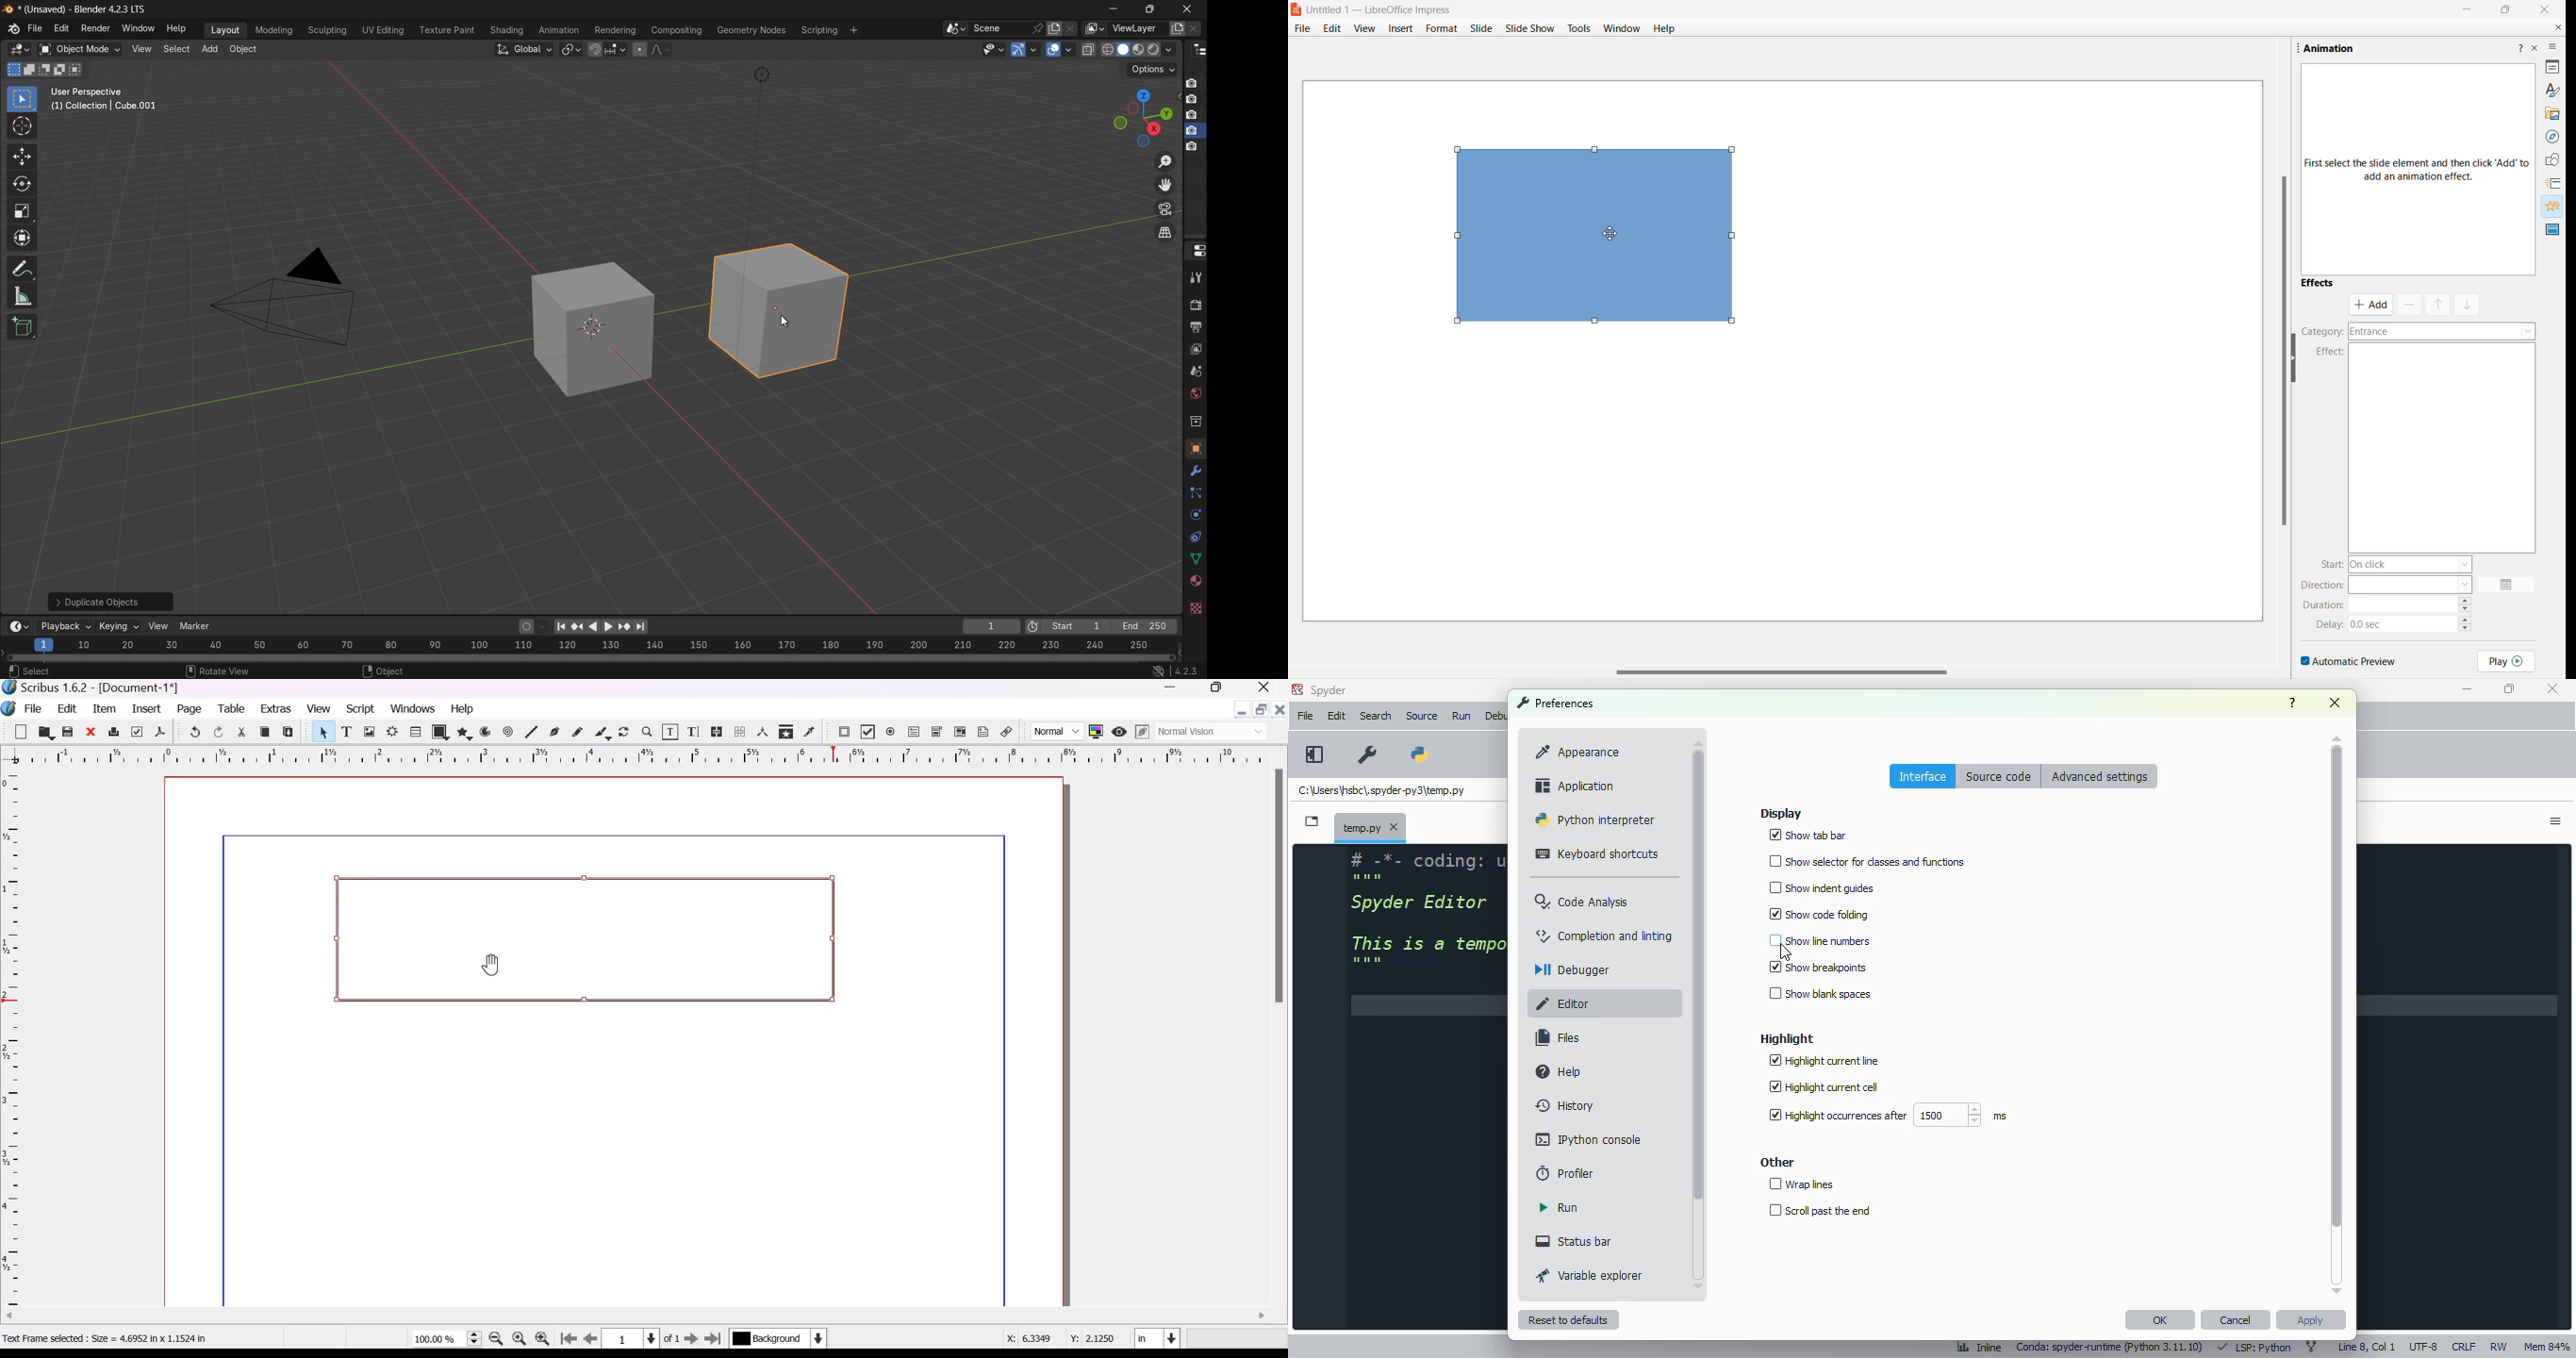  Describe the element at coordinates (292, 299) in the screenshot. I see `camera` at that location.